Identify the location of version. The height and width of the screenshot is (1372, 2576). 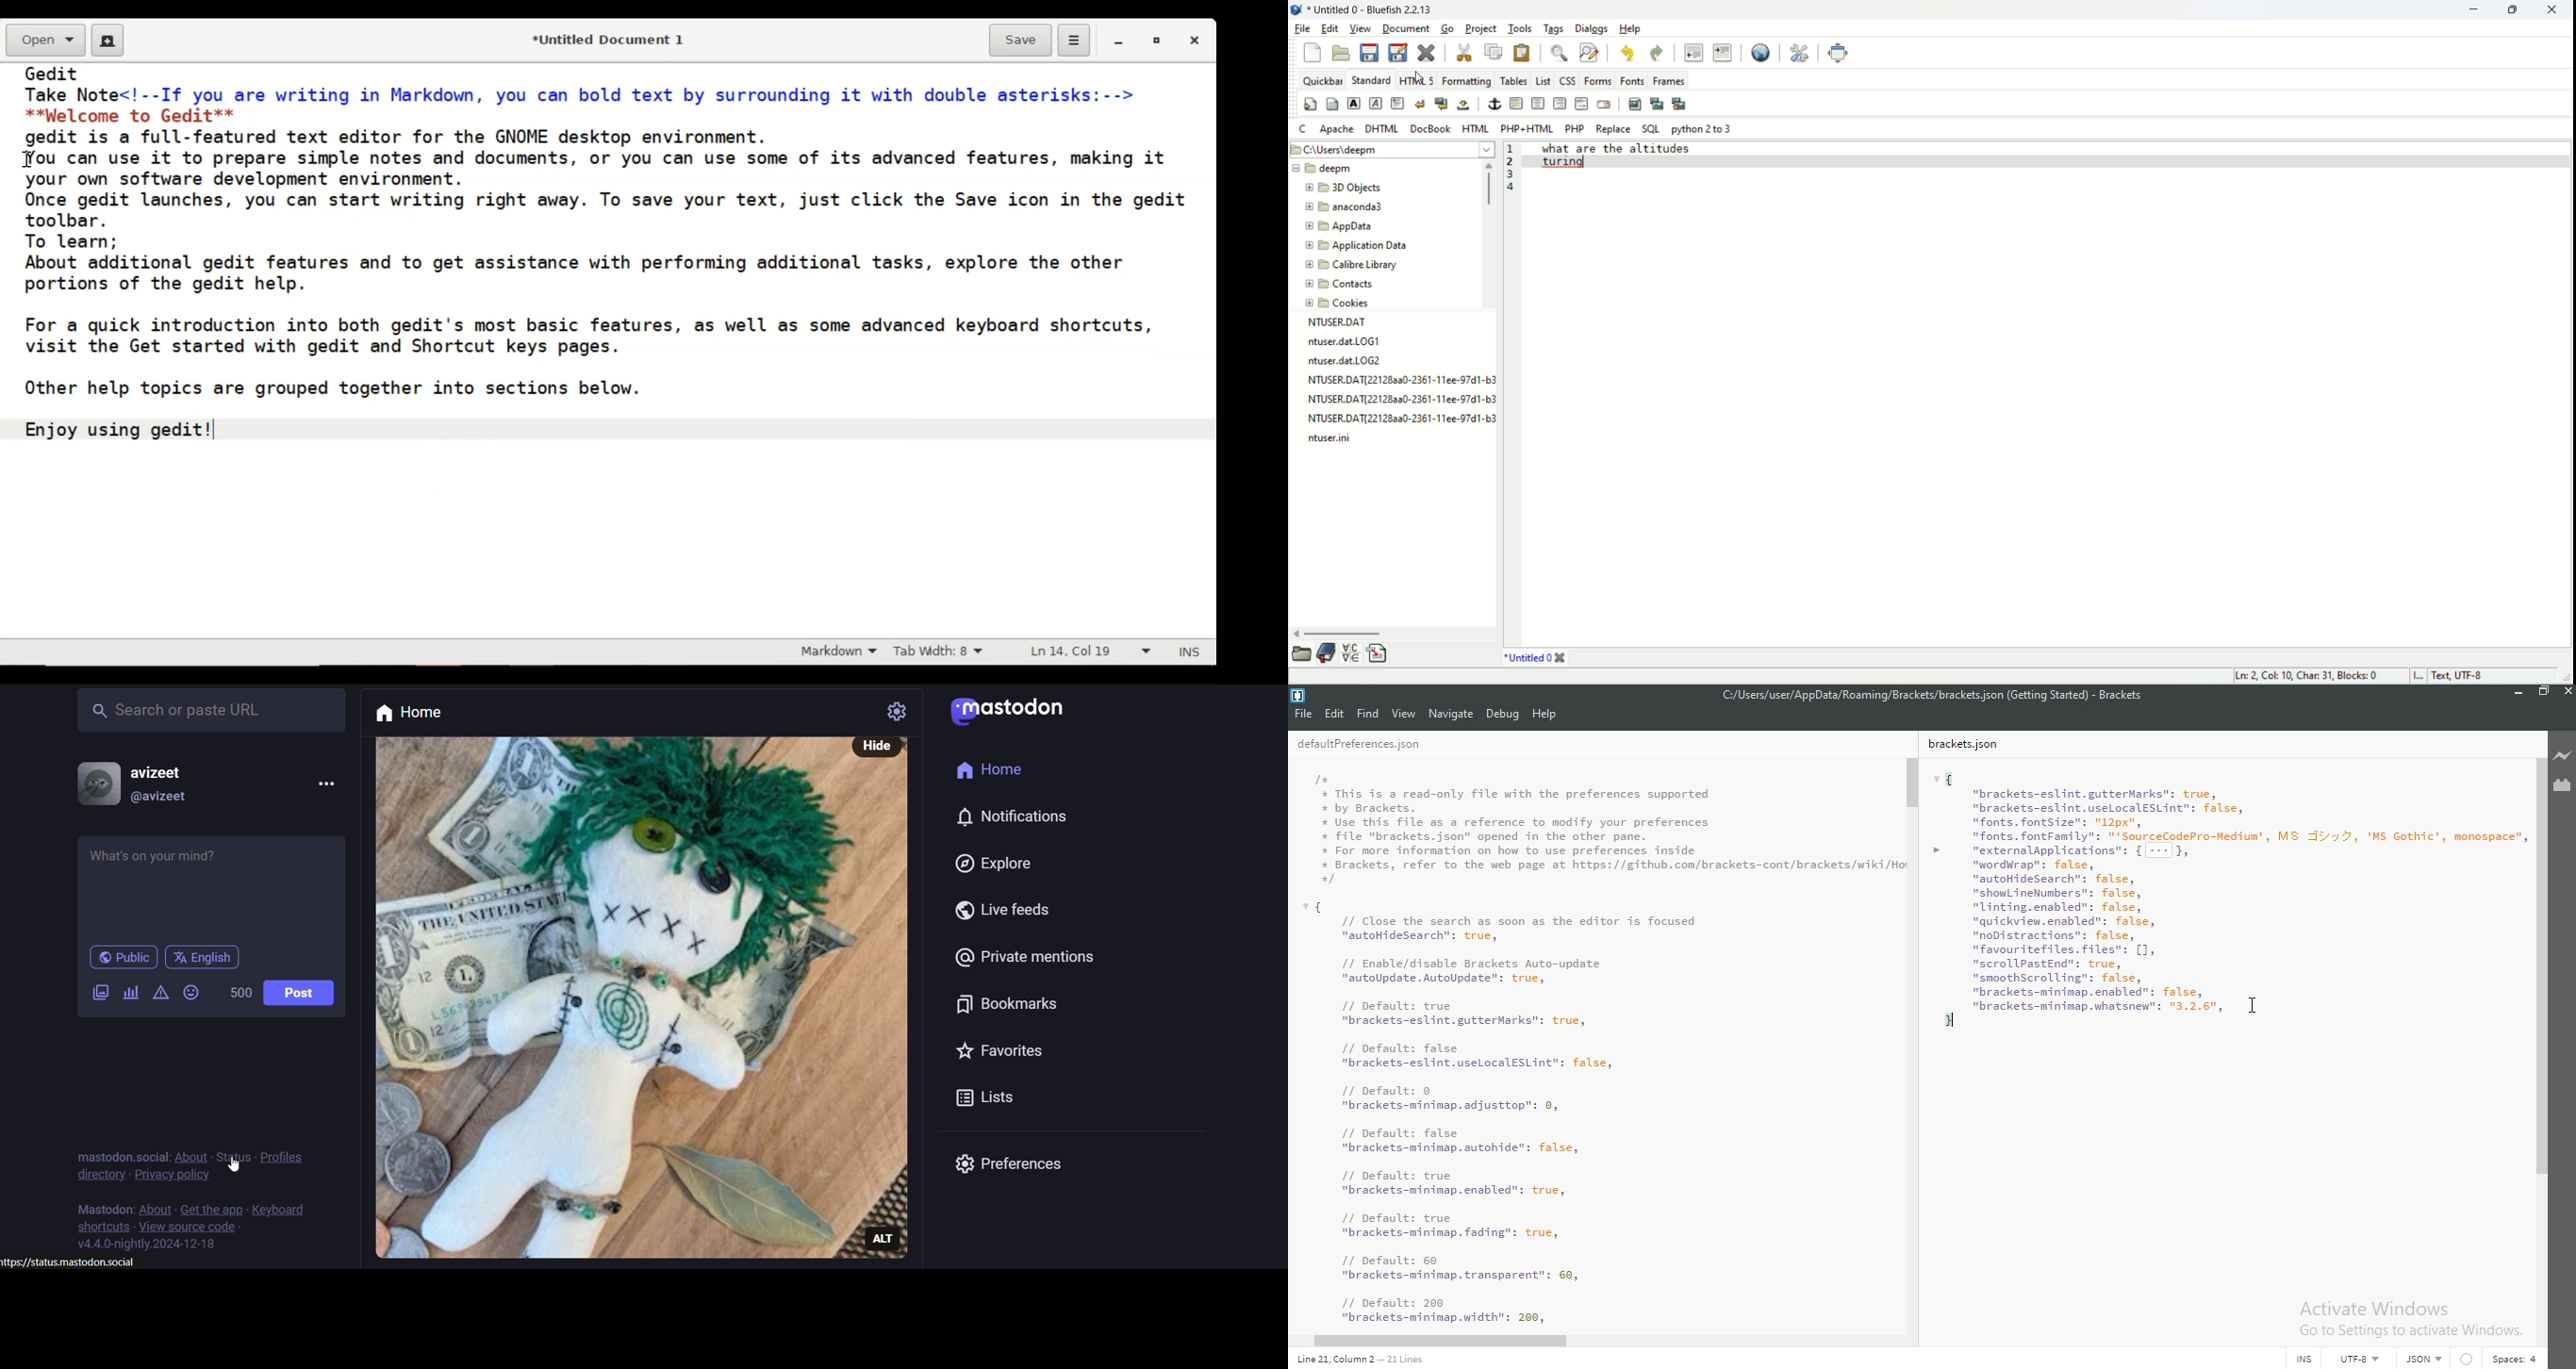
(163, 1245).